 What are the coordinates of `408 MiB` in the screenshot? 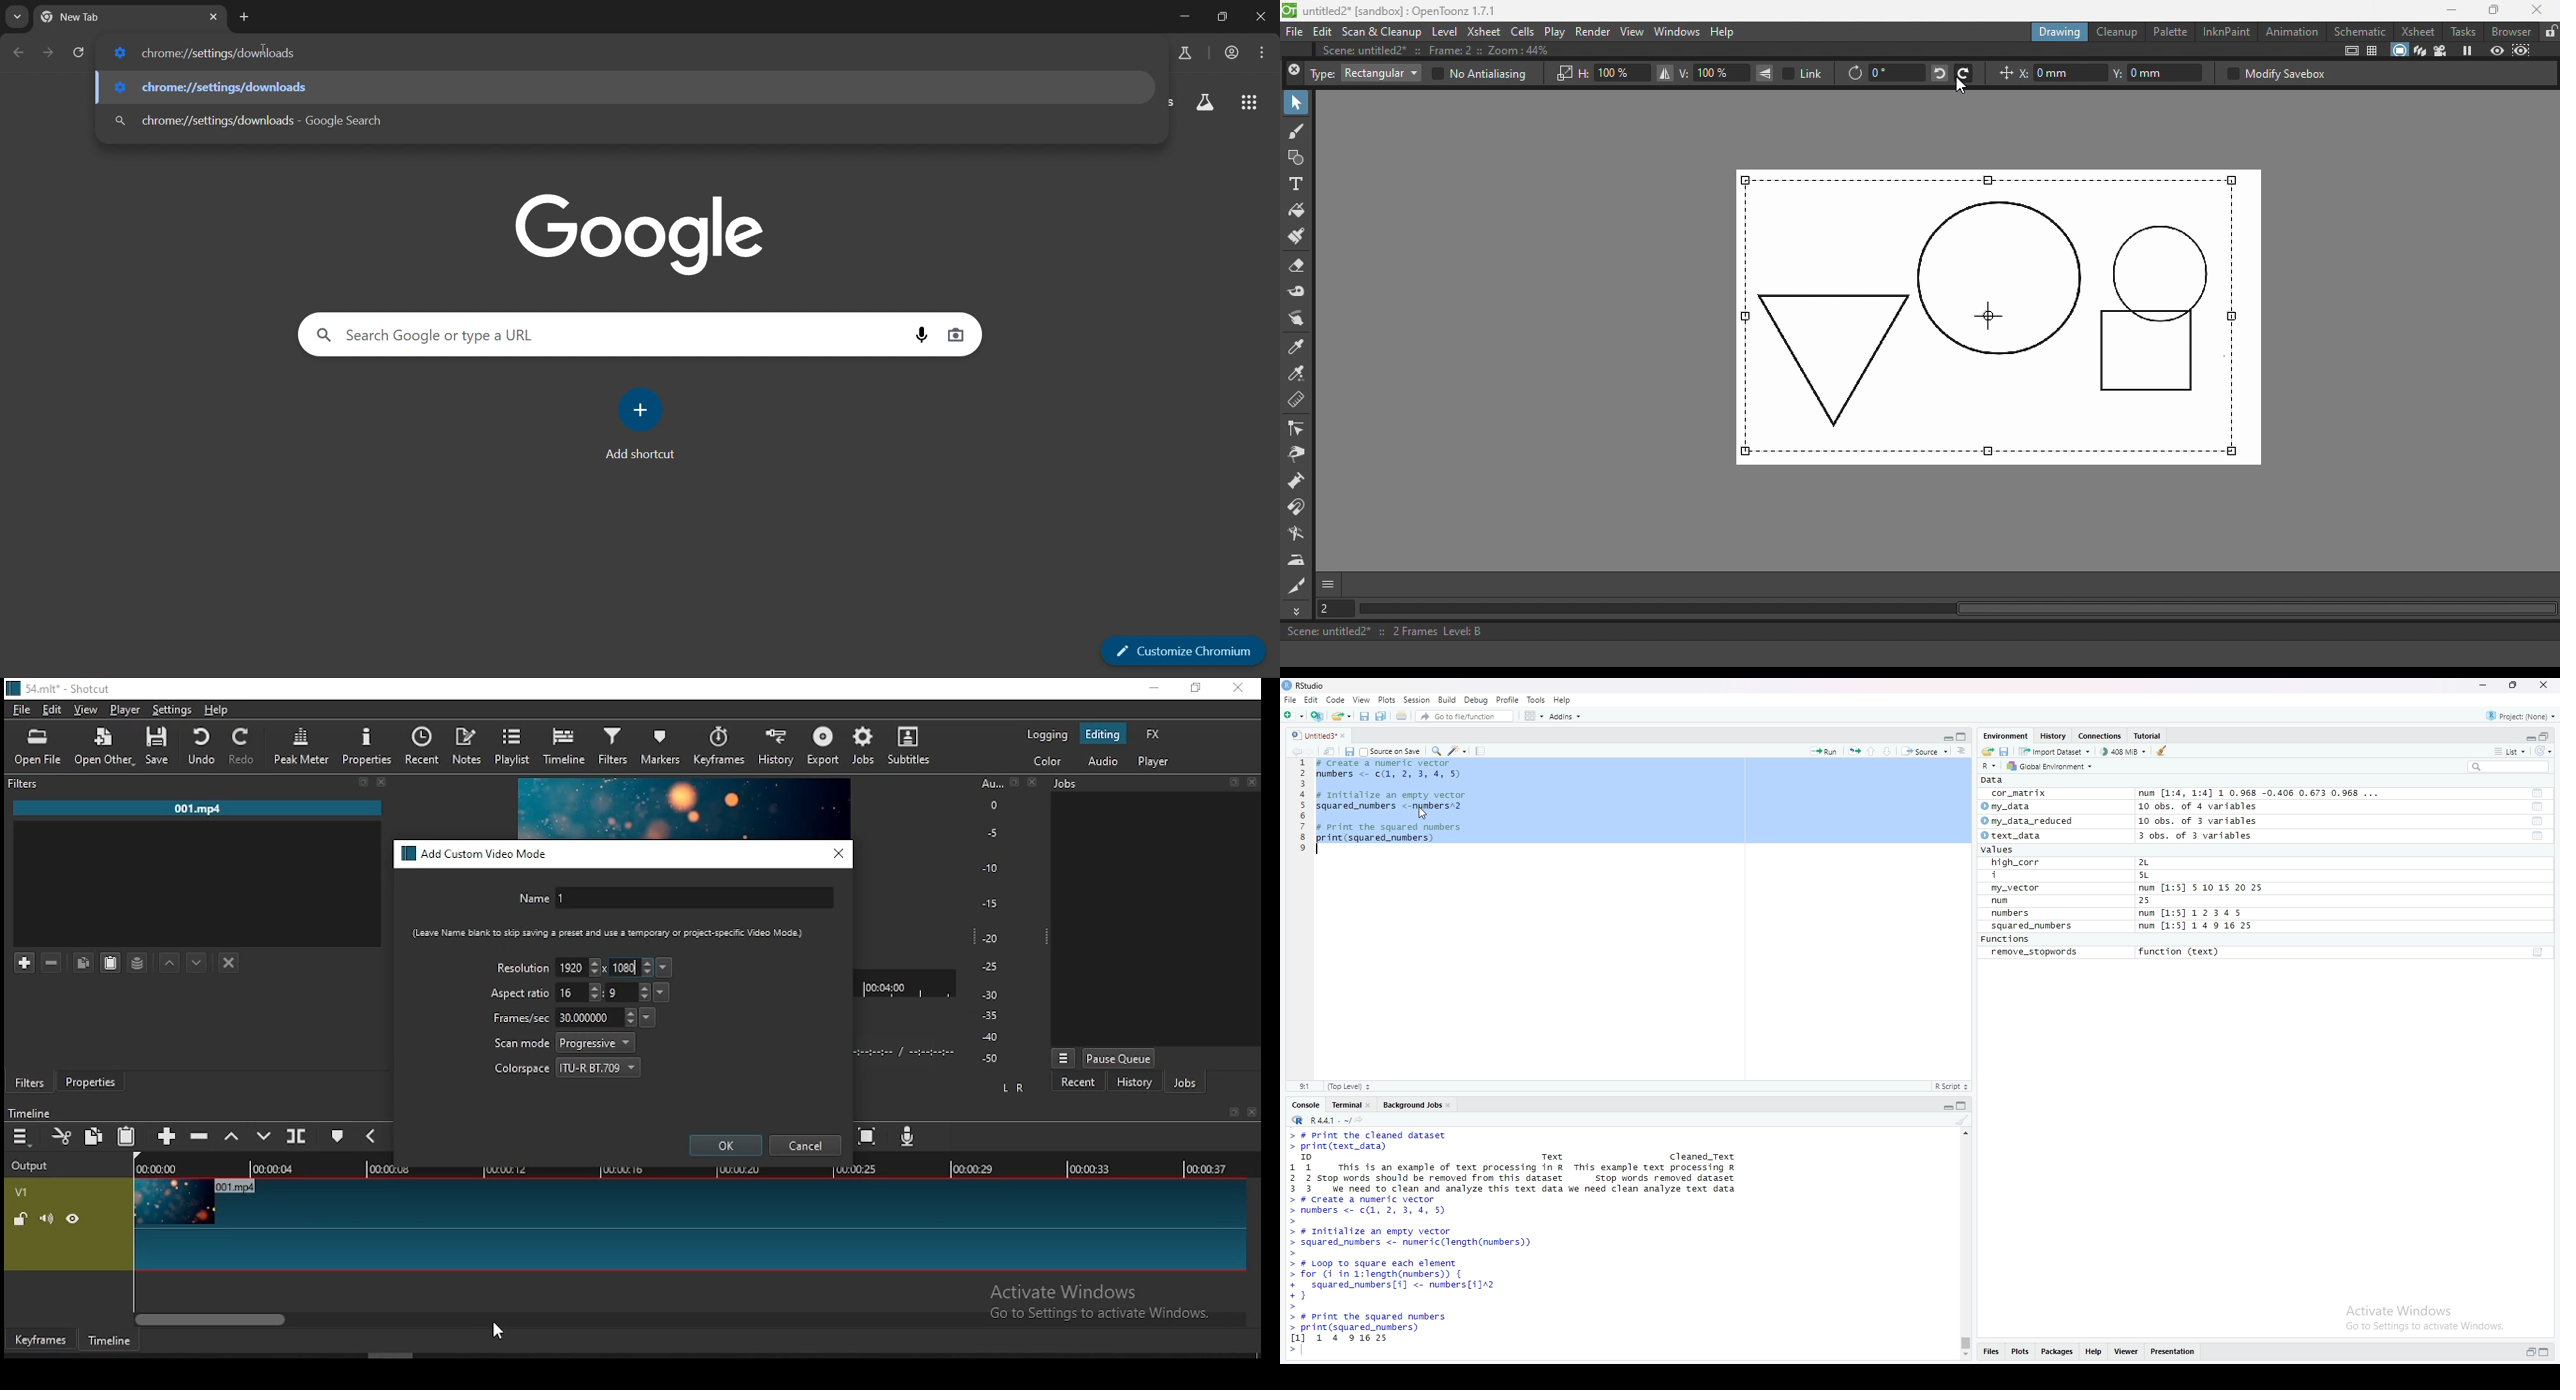 It's located at (2123, 751).